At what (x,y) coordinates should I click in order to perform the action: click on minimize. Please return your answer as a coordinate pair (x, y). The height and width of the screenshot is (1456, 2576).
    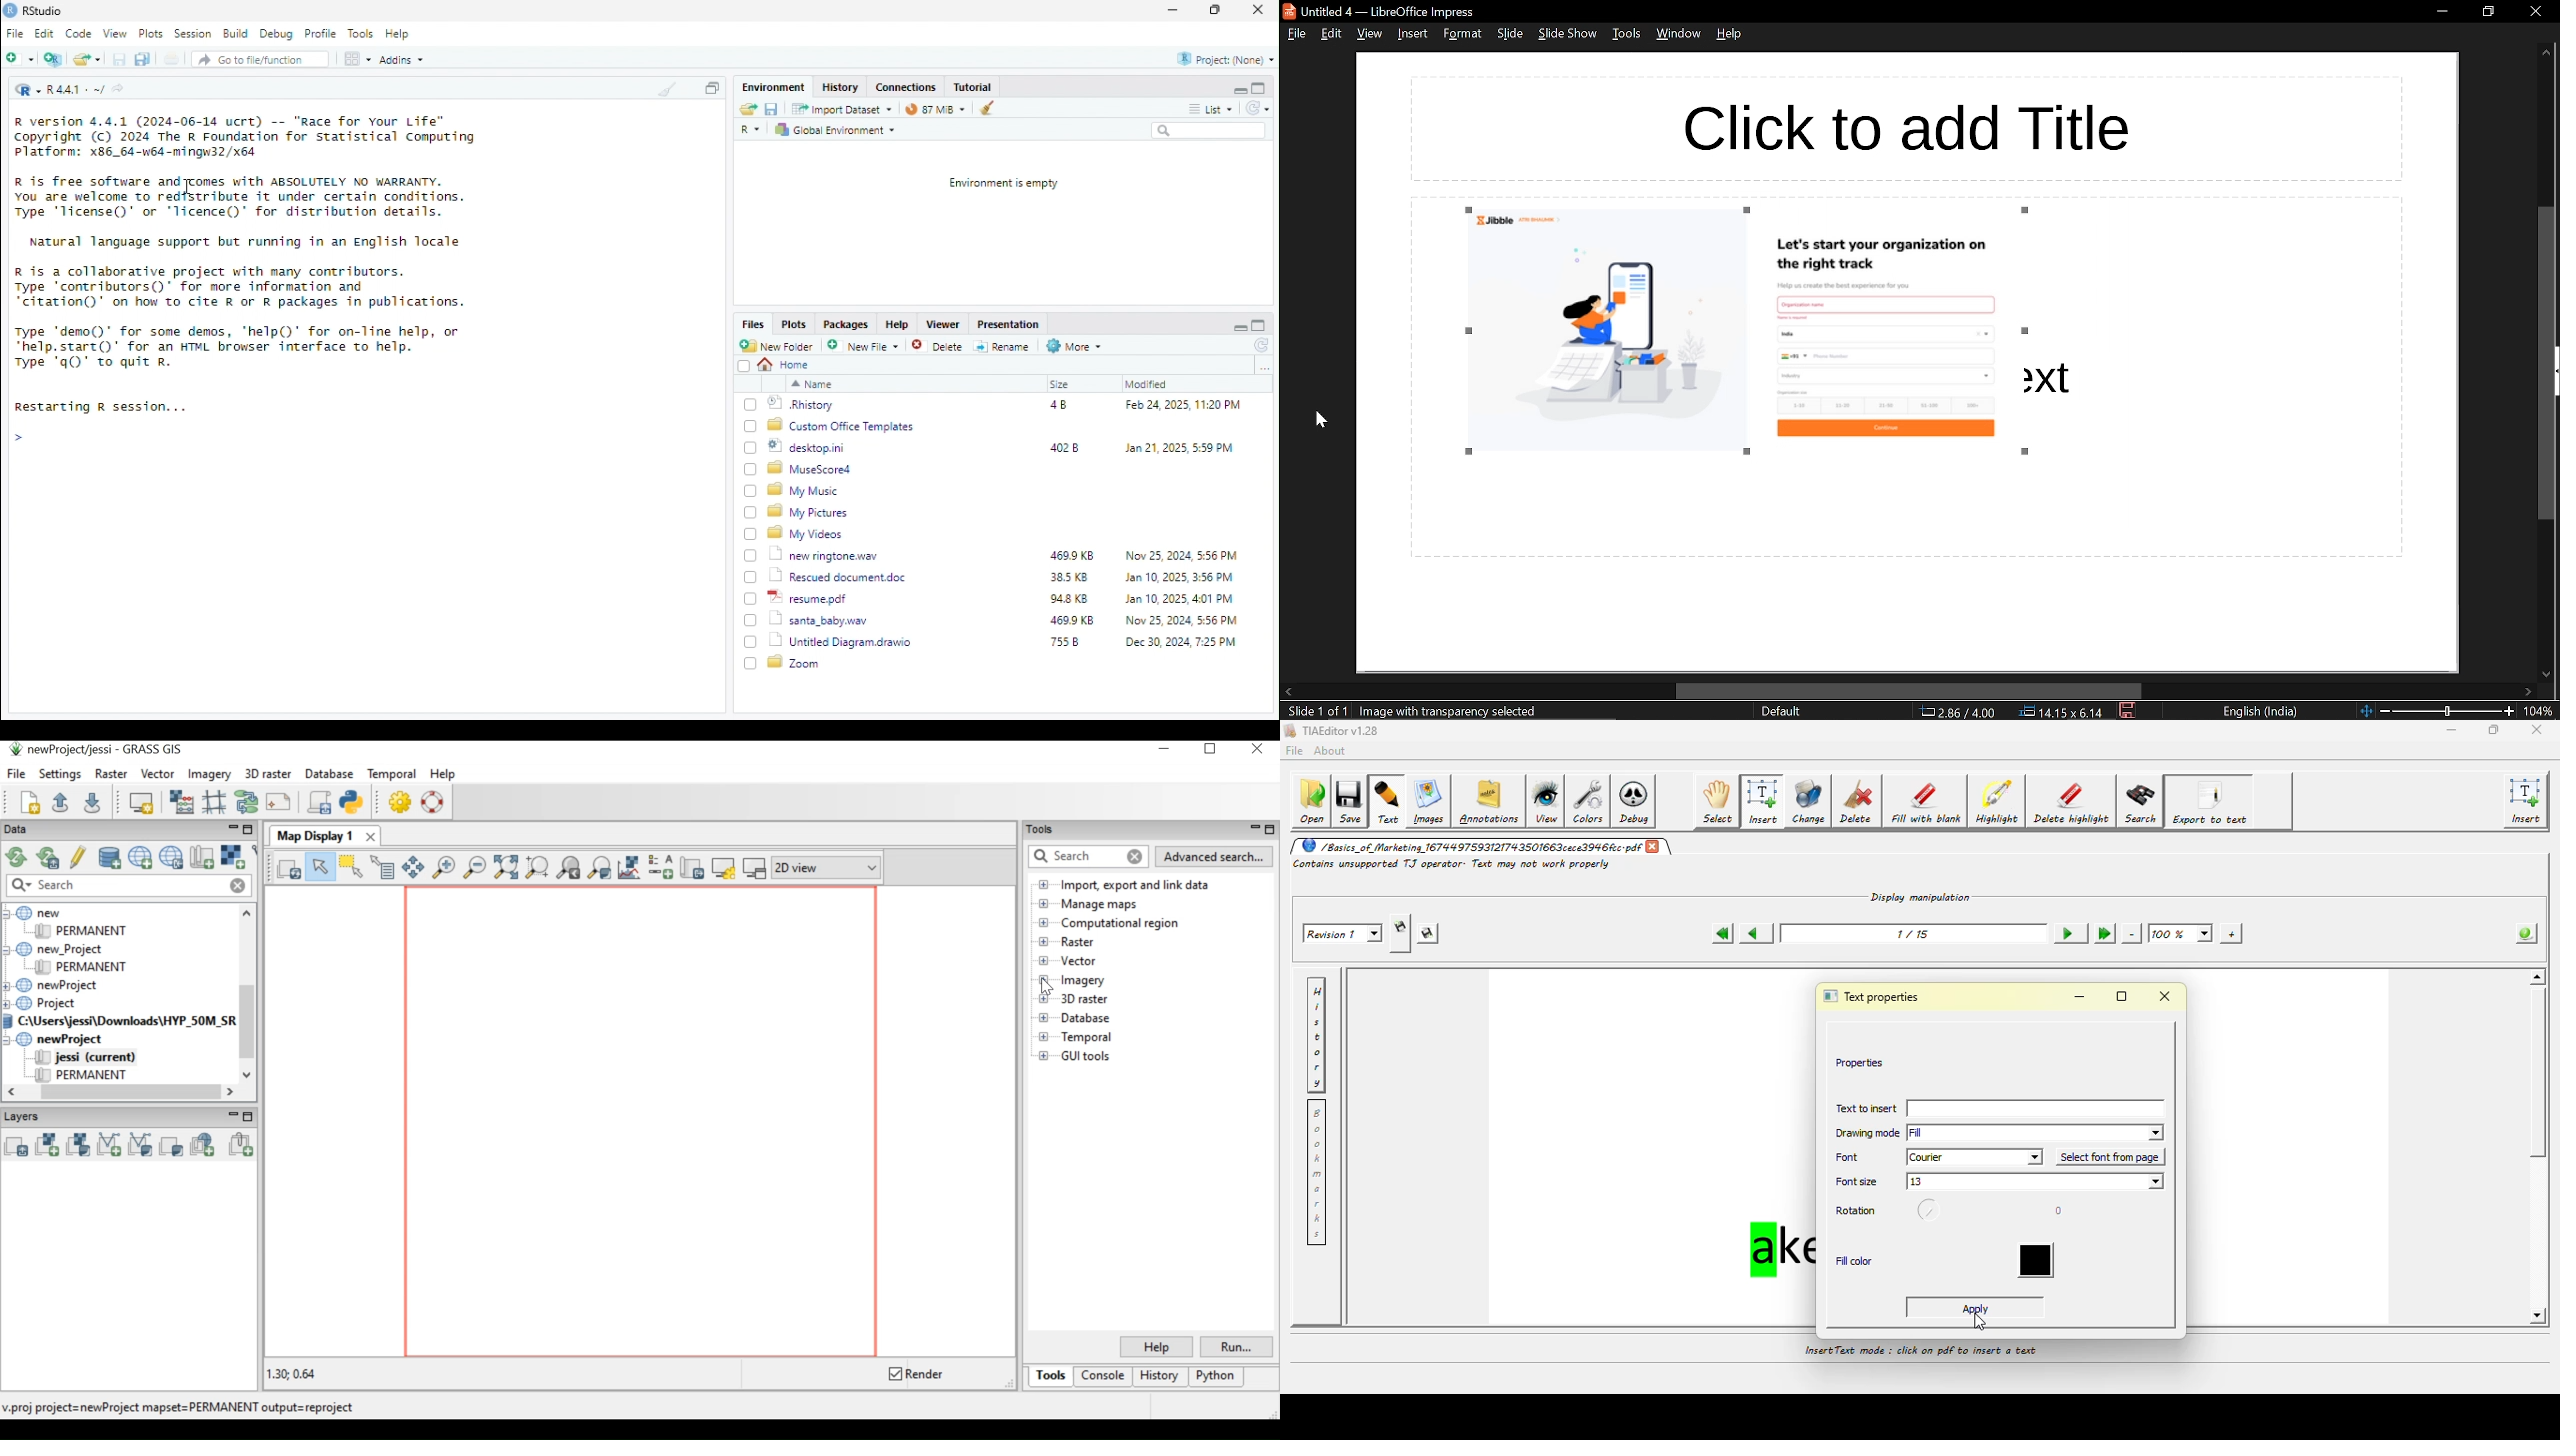
    Looking at the image, I should click on (2442, 10).